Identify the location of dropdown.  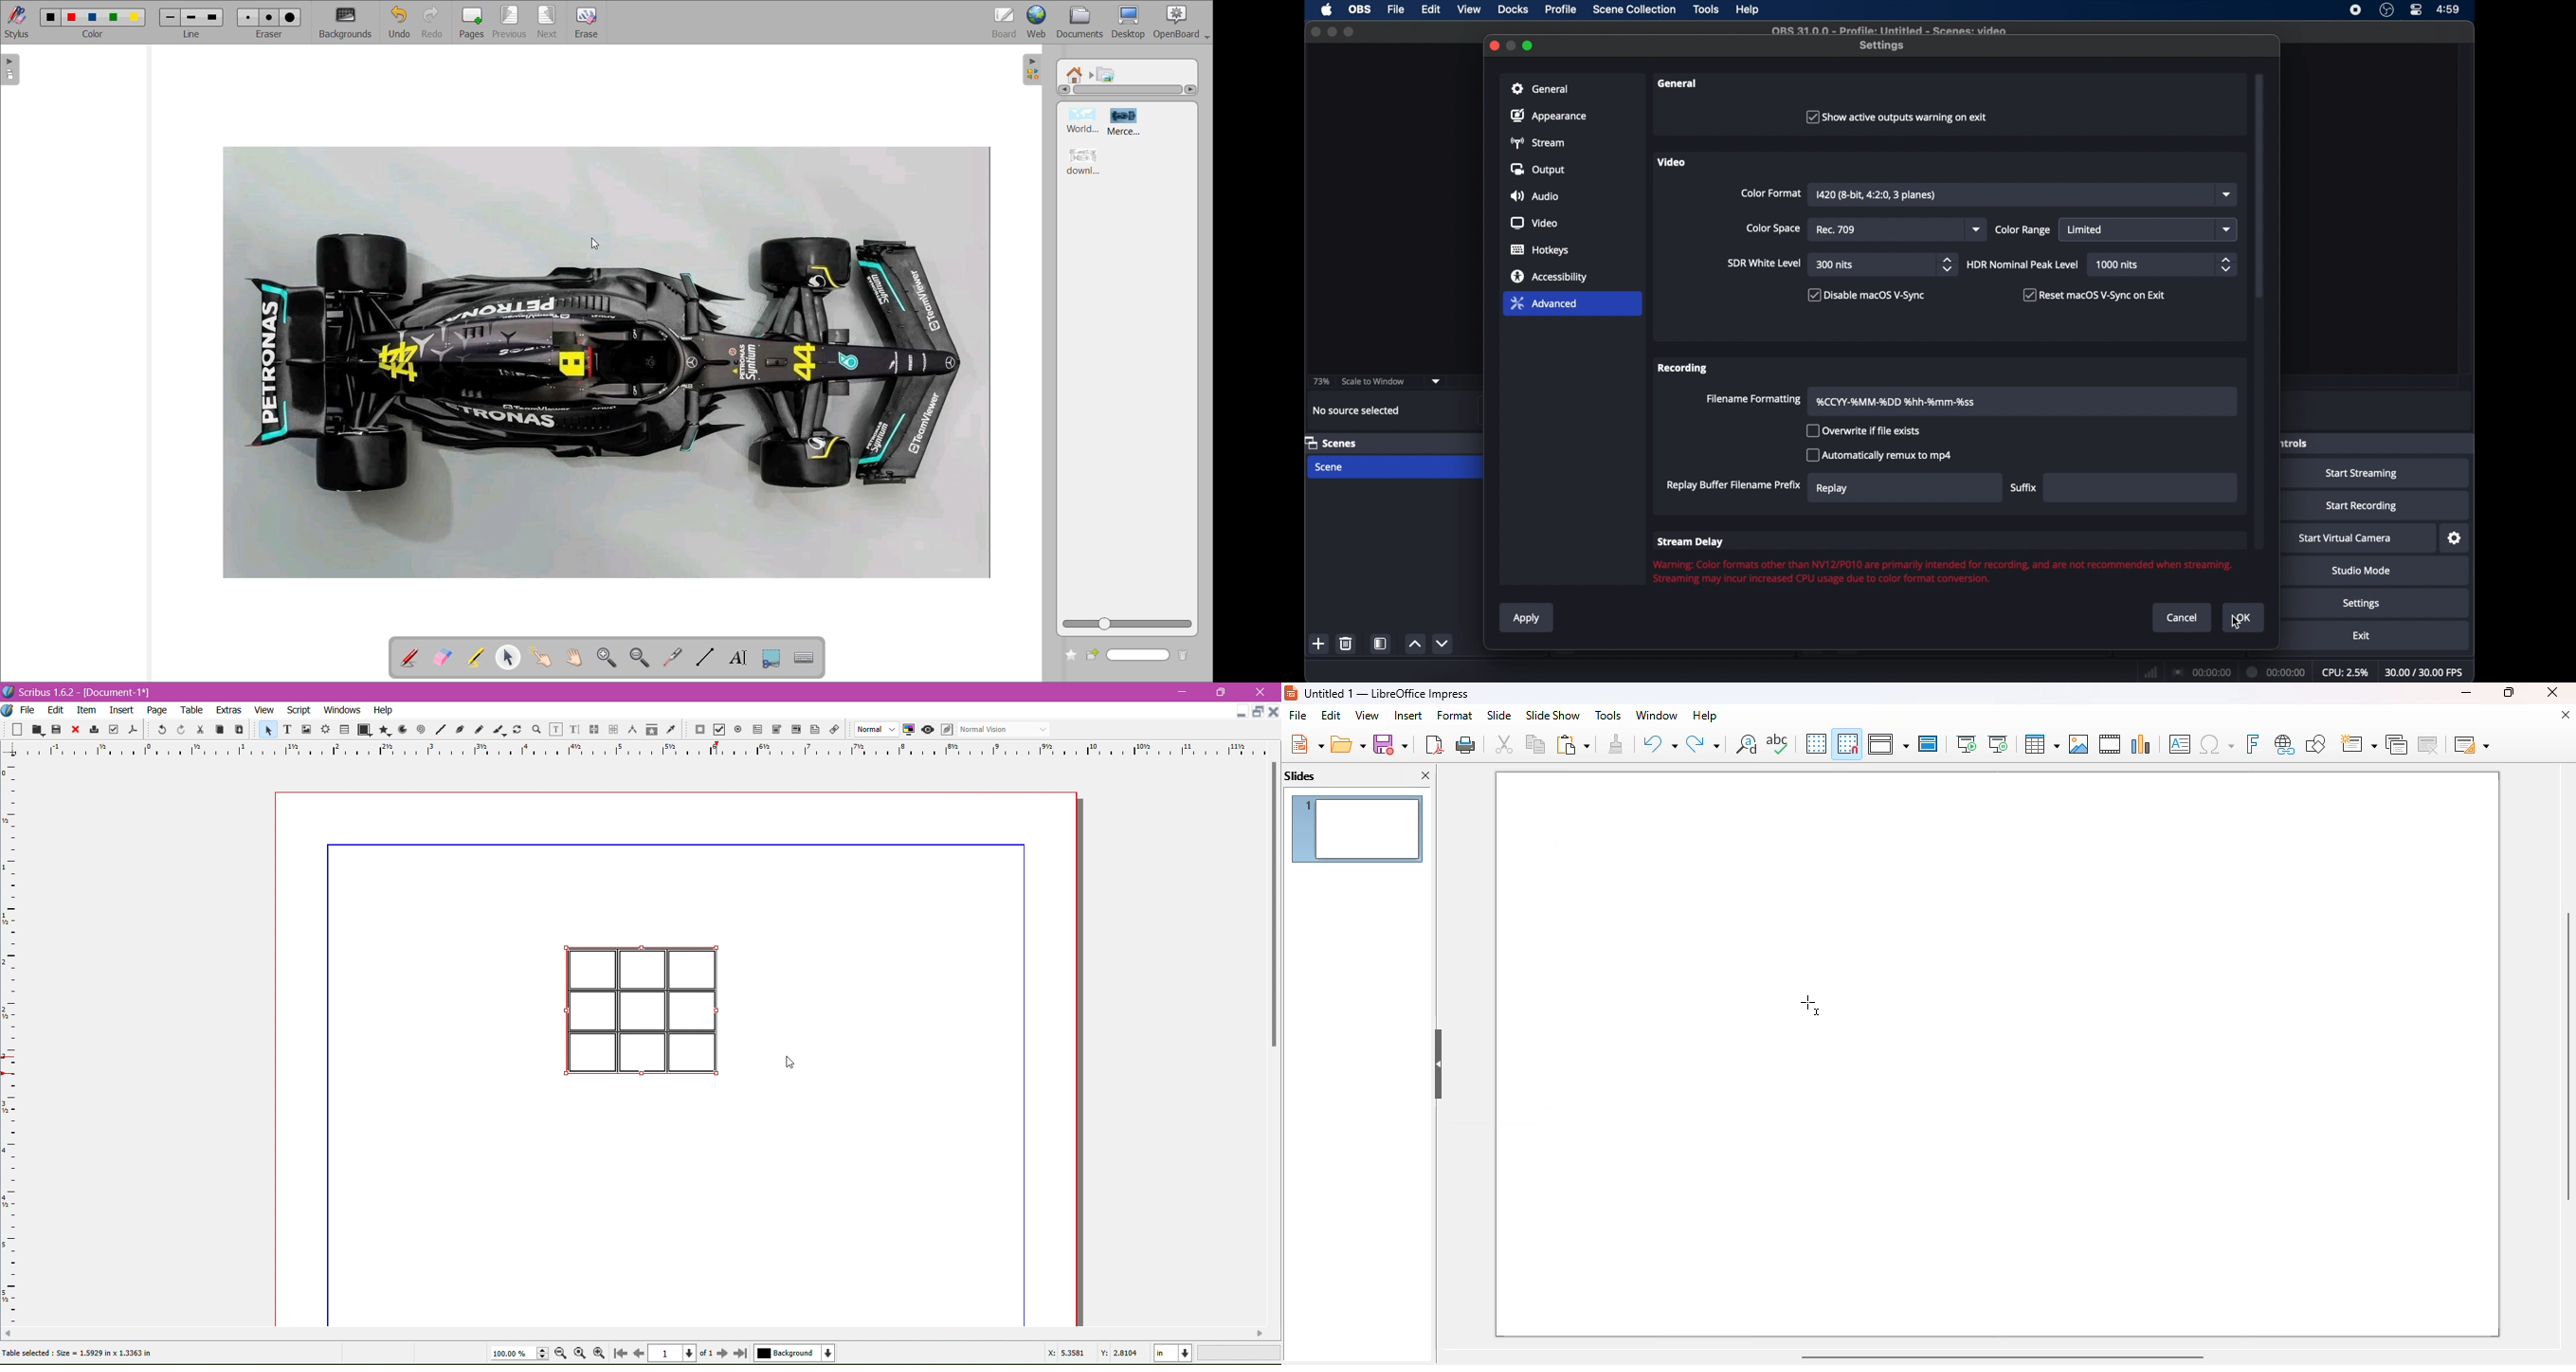
(2227, 229).